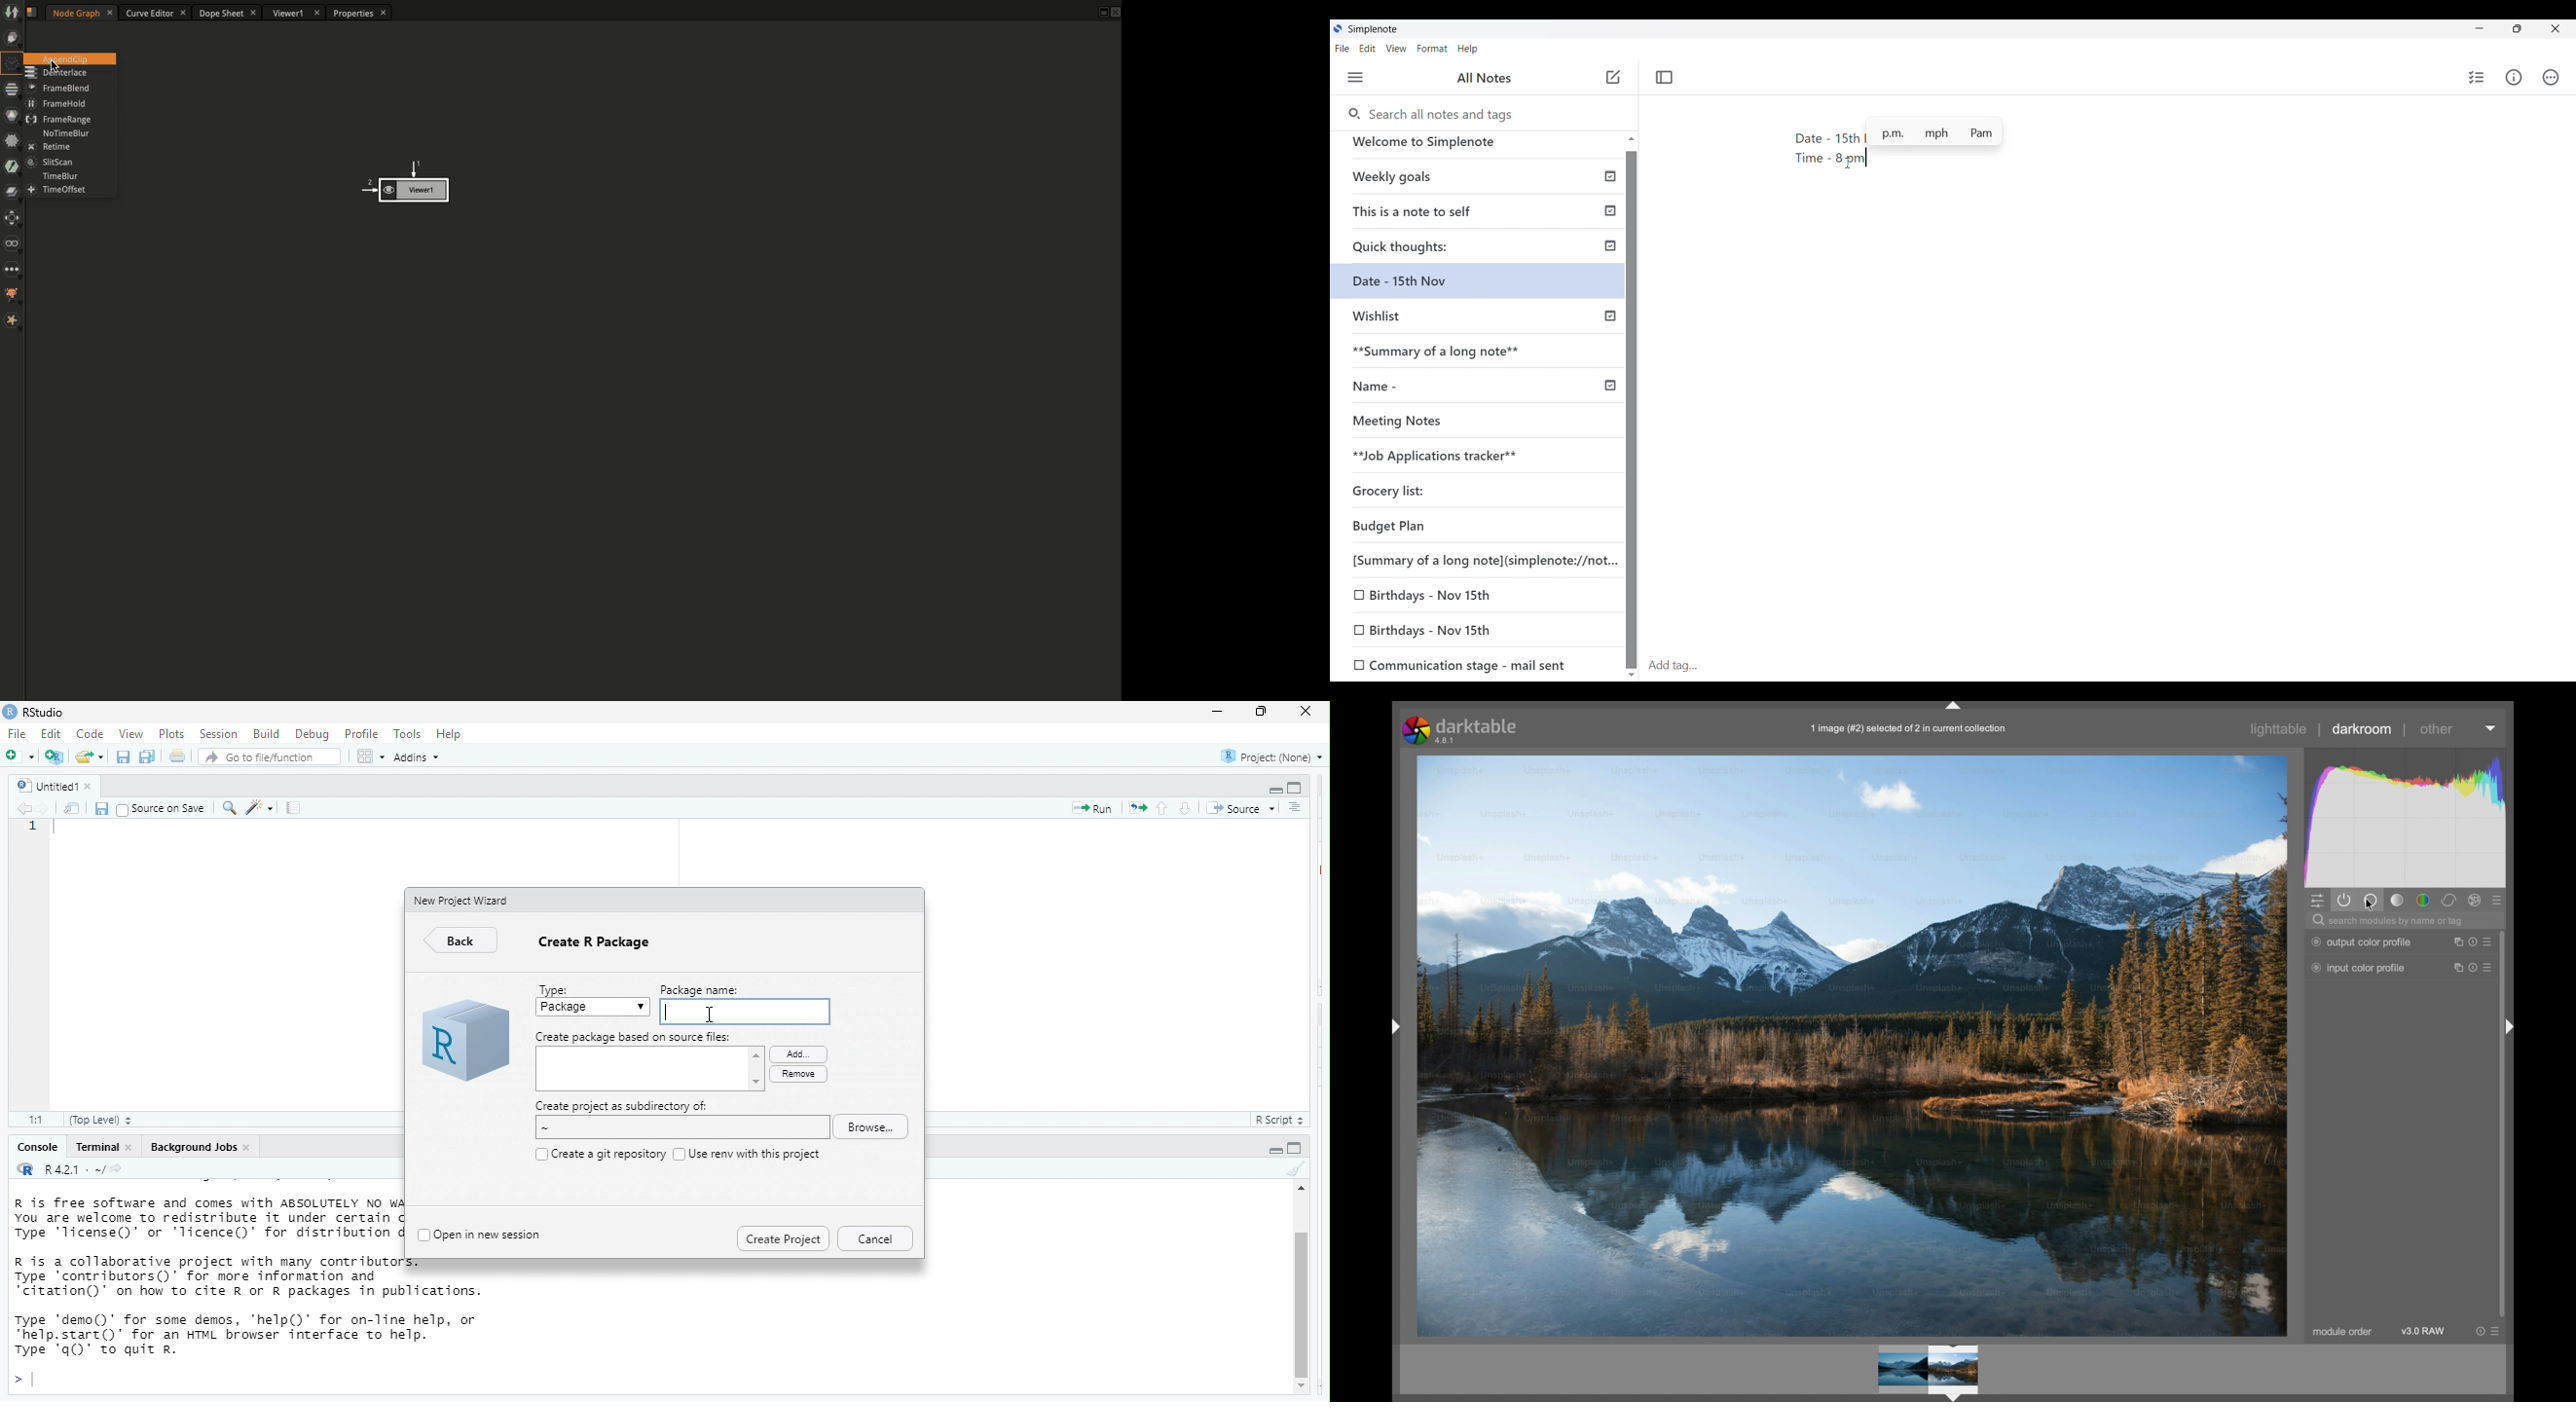 The image size is (2576, 1428). I want to click on New Project Wizard, so click(463, 900).